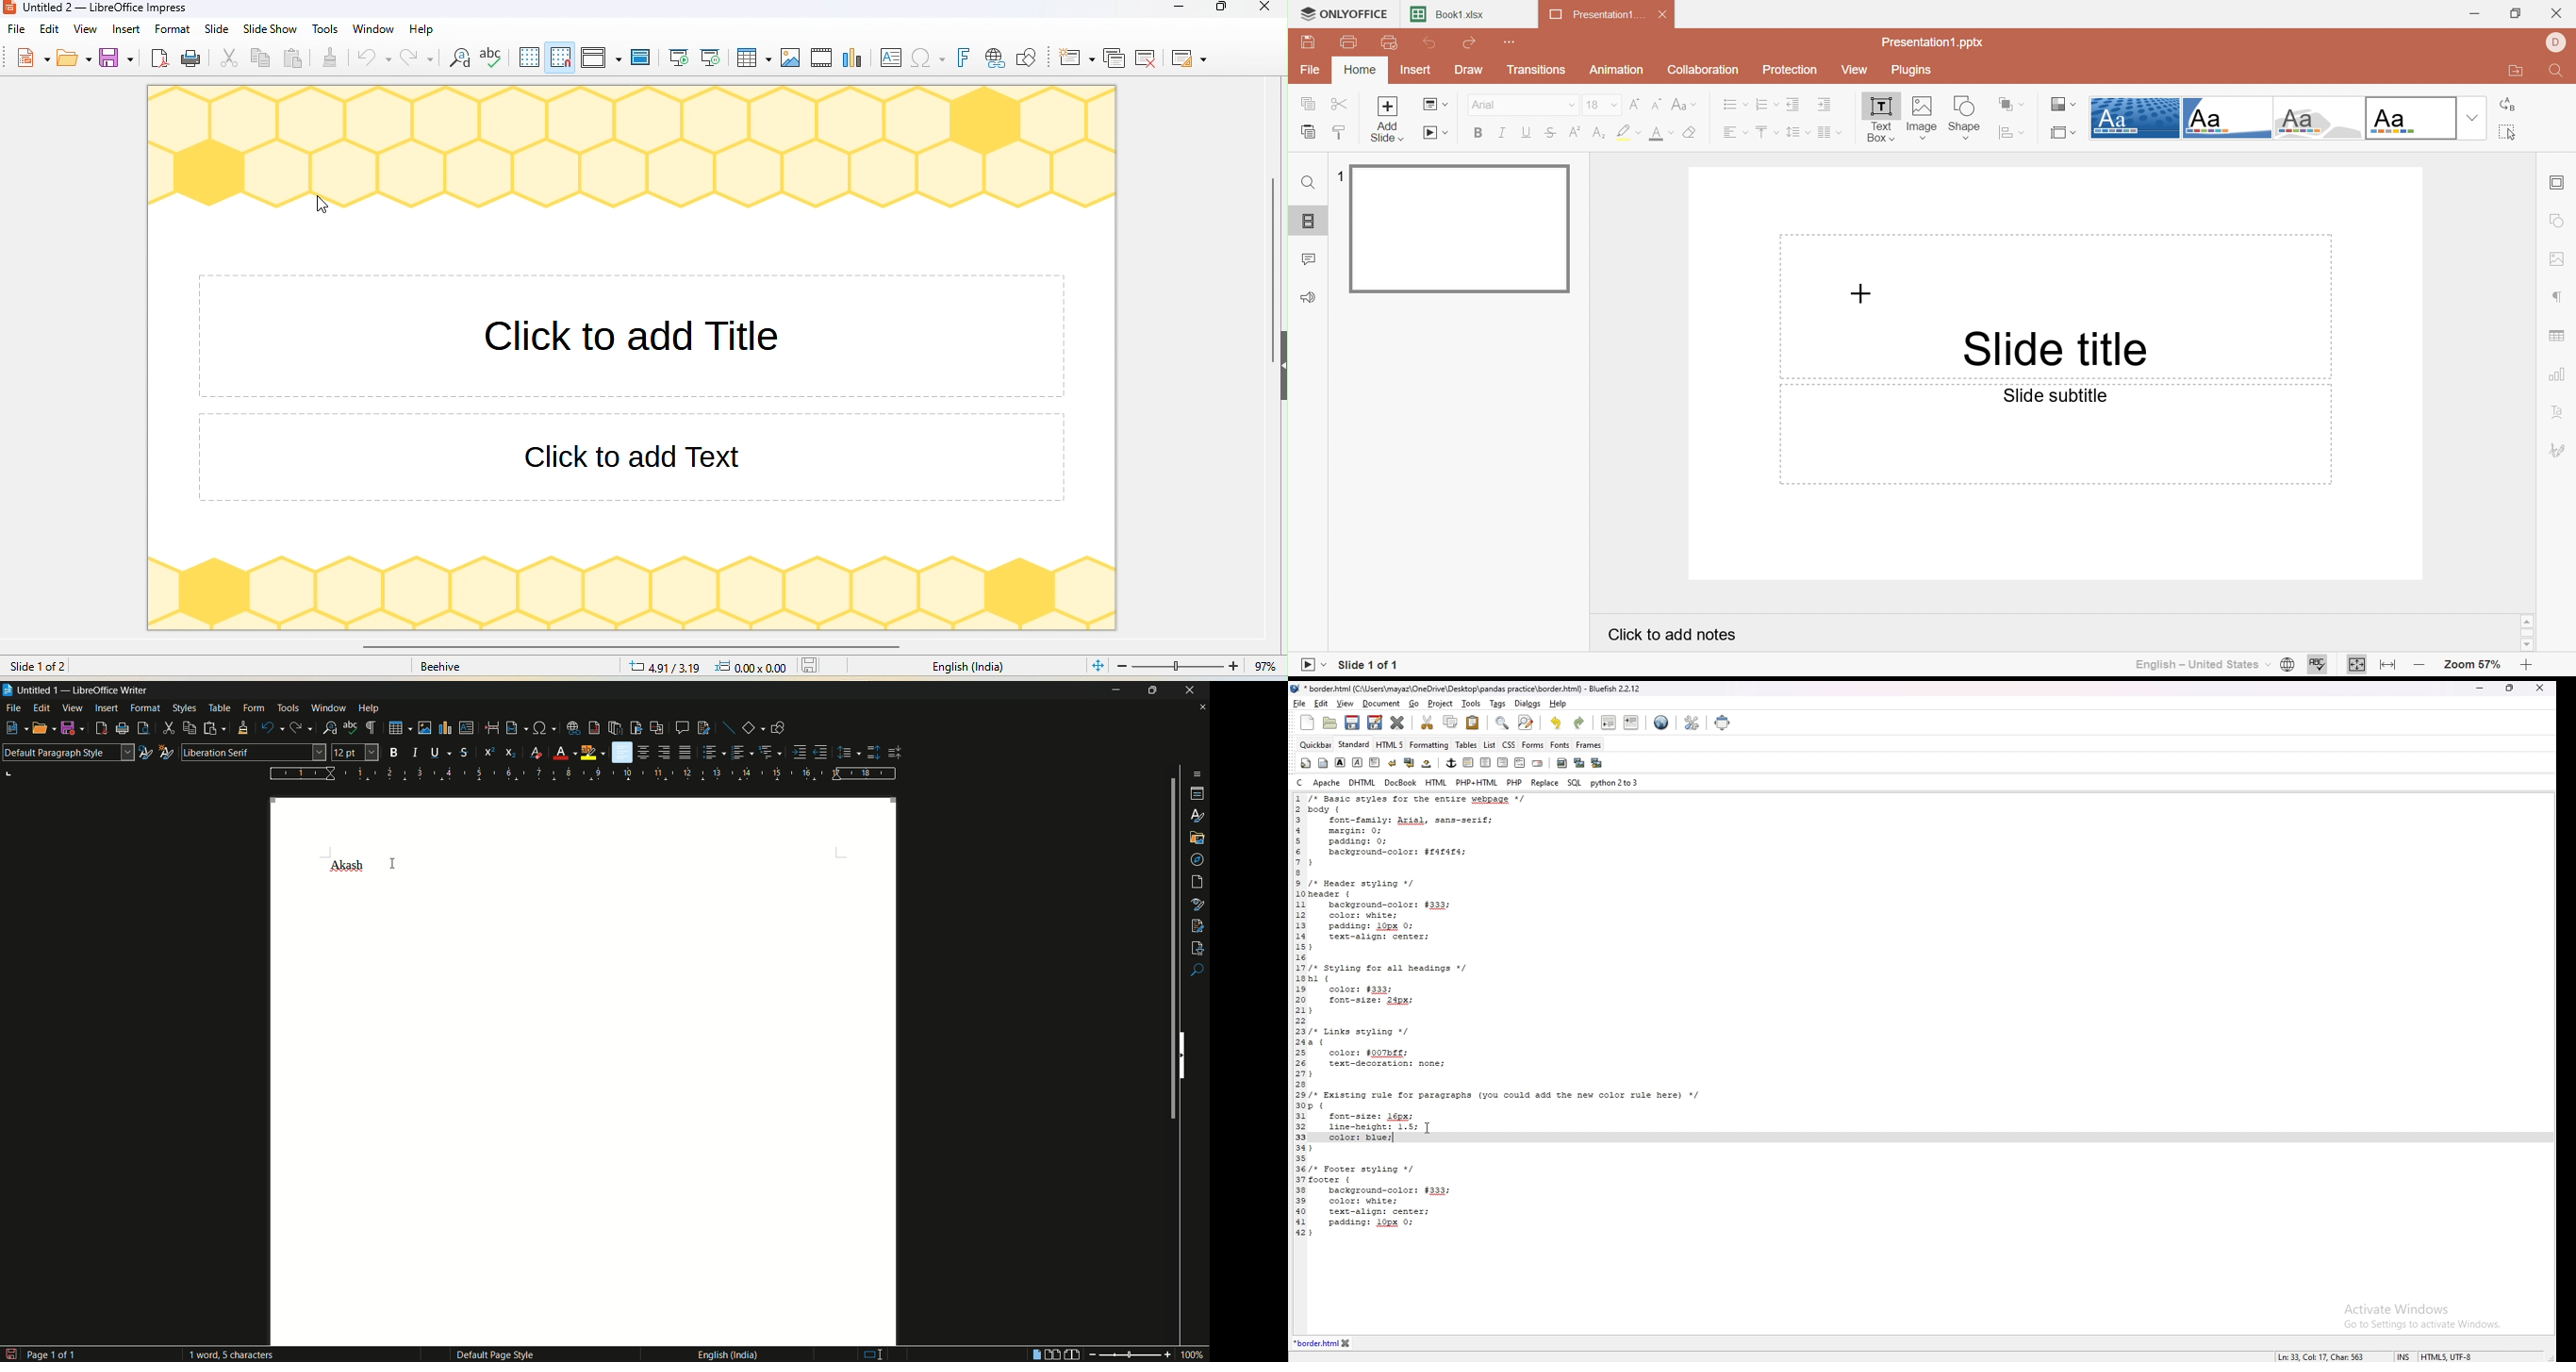 This screenshot has width=2576, height=1372. What do you see at coordinates (112, 690) in the screenshot?
I see `app name` at bounding box center [112, 690].